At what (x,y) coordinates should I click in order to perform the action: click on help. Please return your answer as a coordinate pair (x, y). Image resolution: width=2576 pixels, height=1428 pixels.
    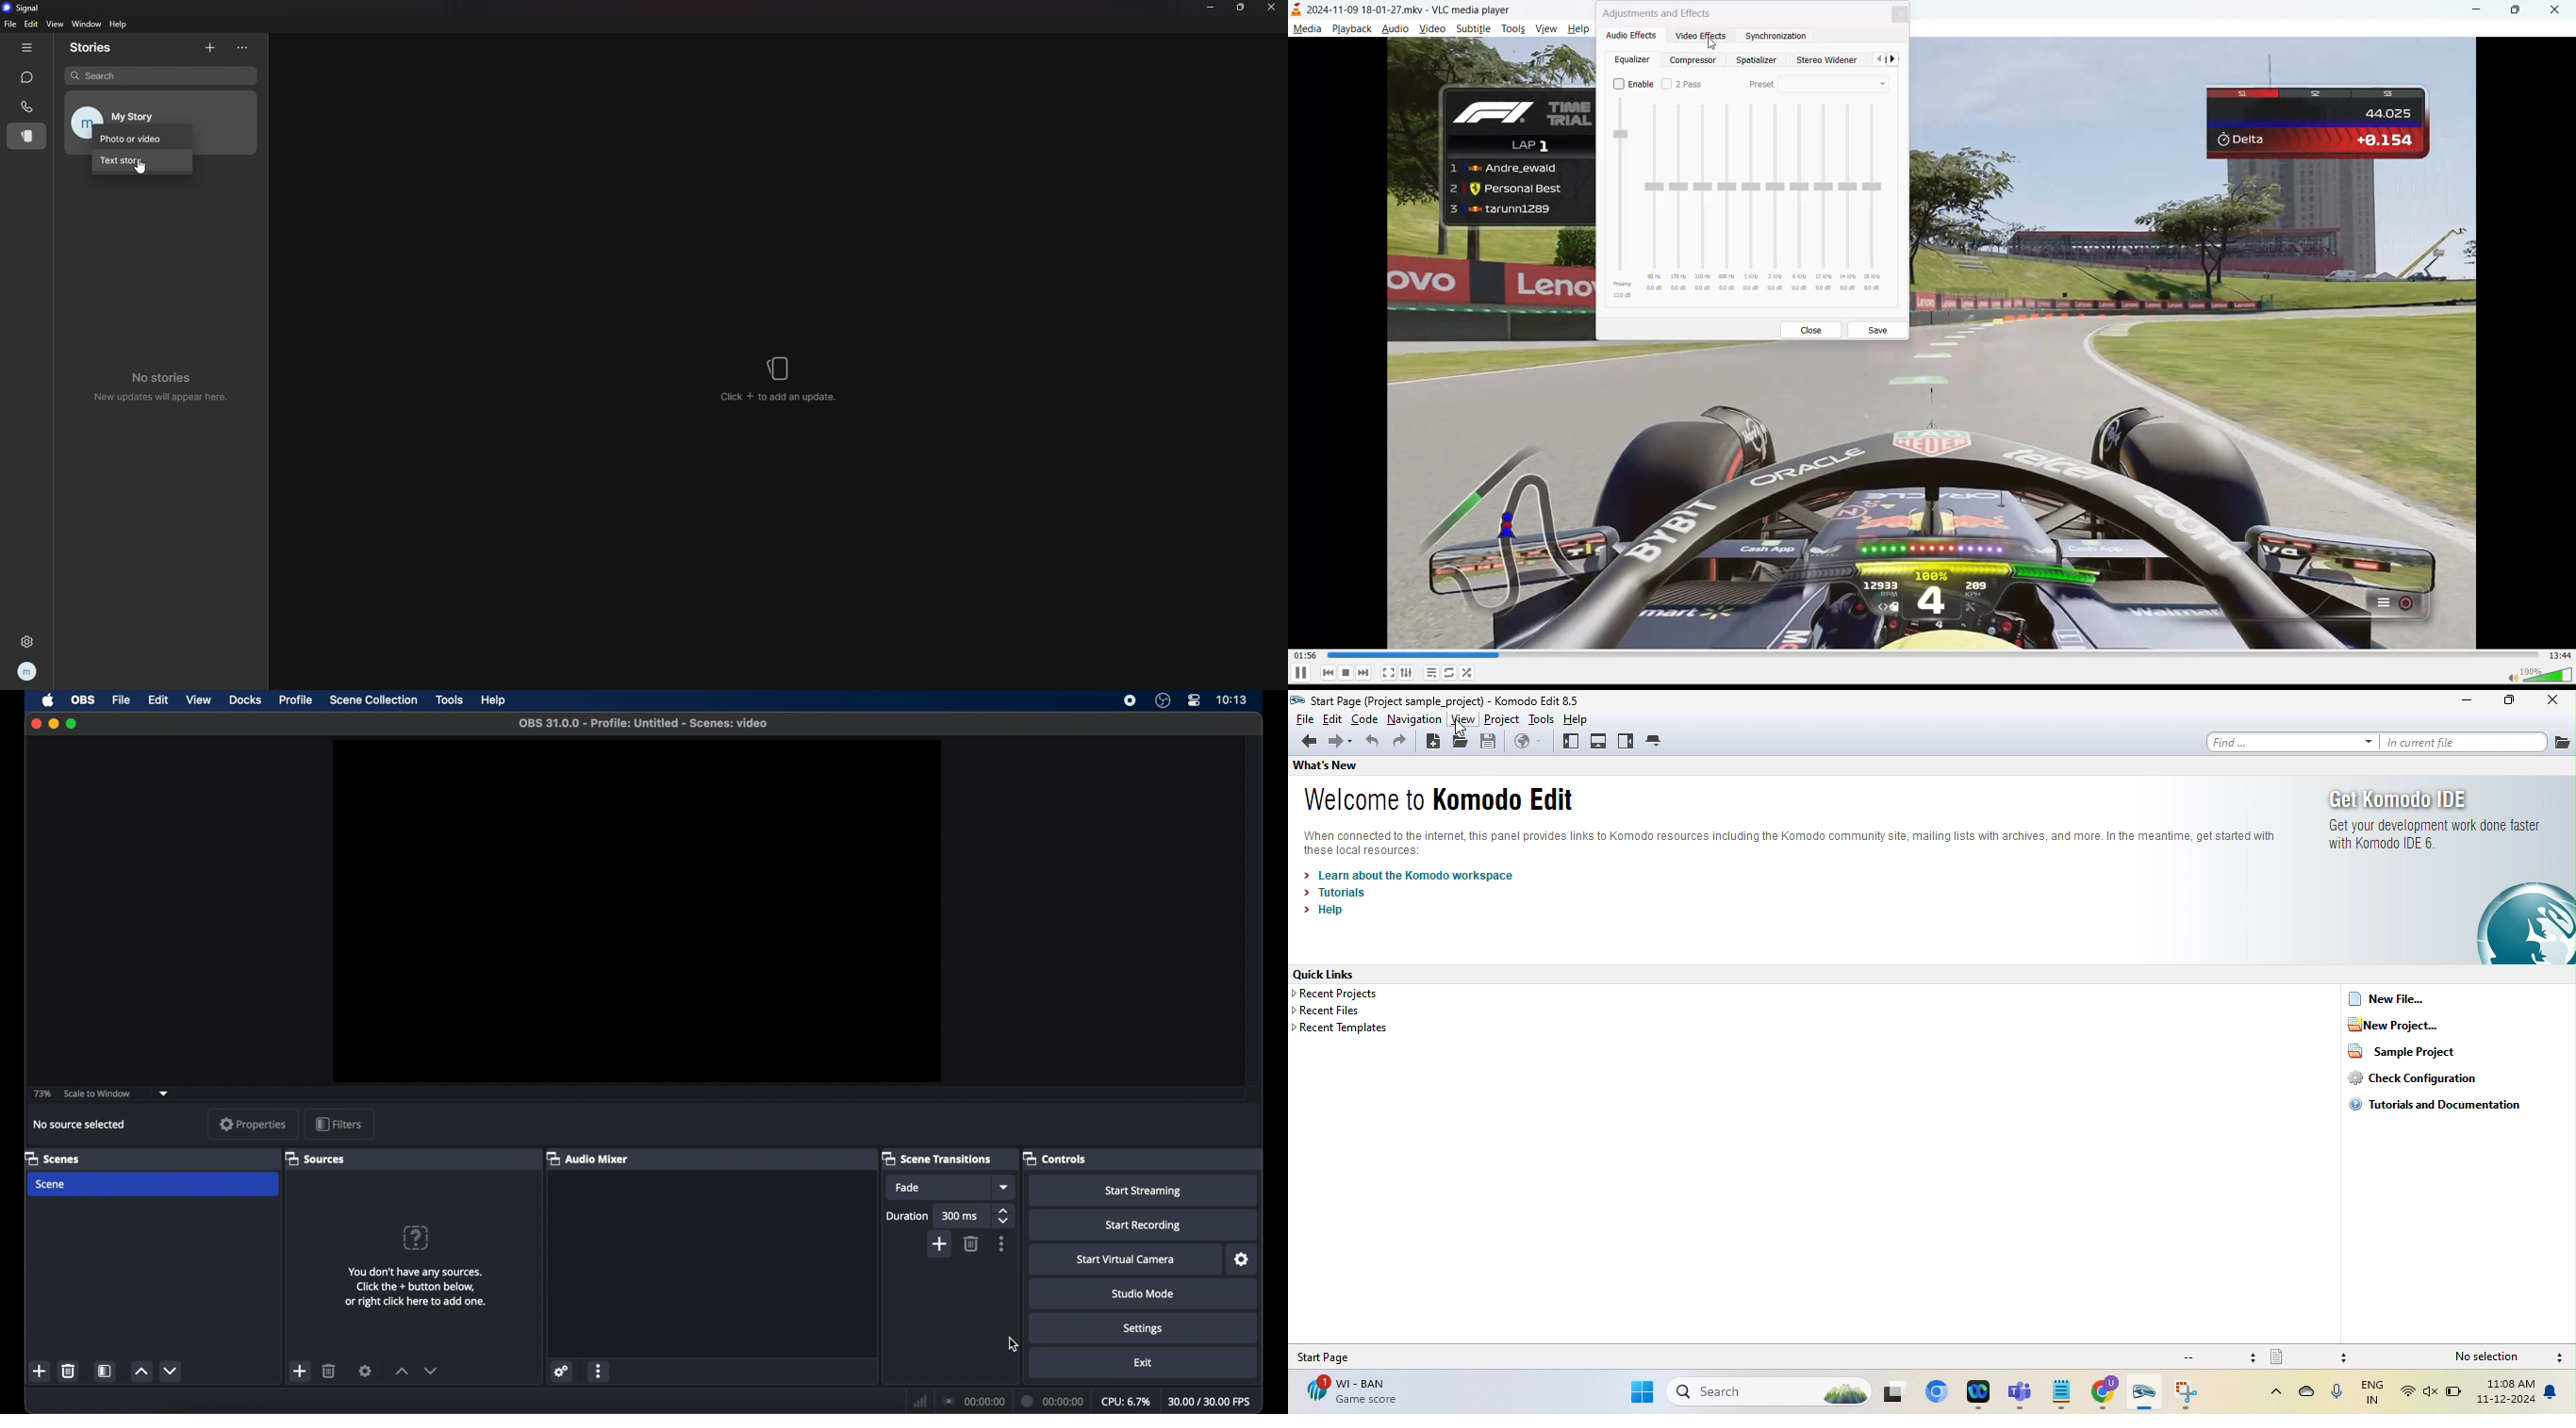
    Looking at the image, I should click on (494, 701).